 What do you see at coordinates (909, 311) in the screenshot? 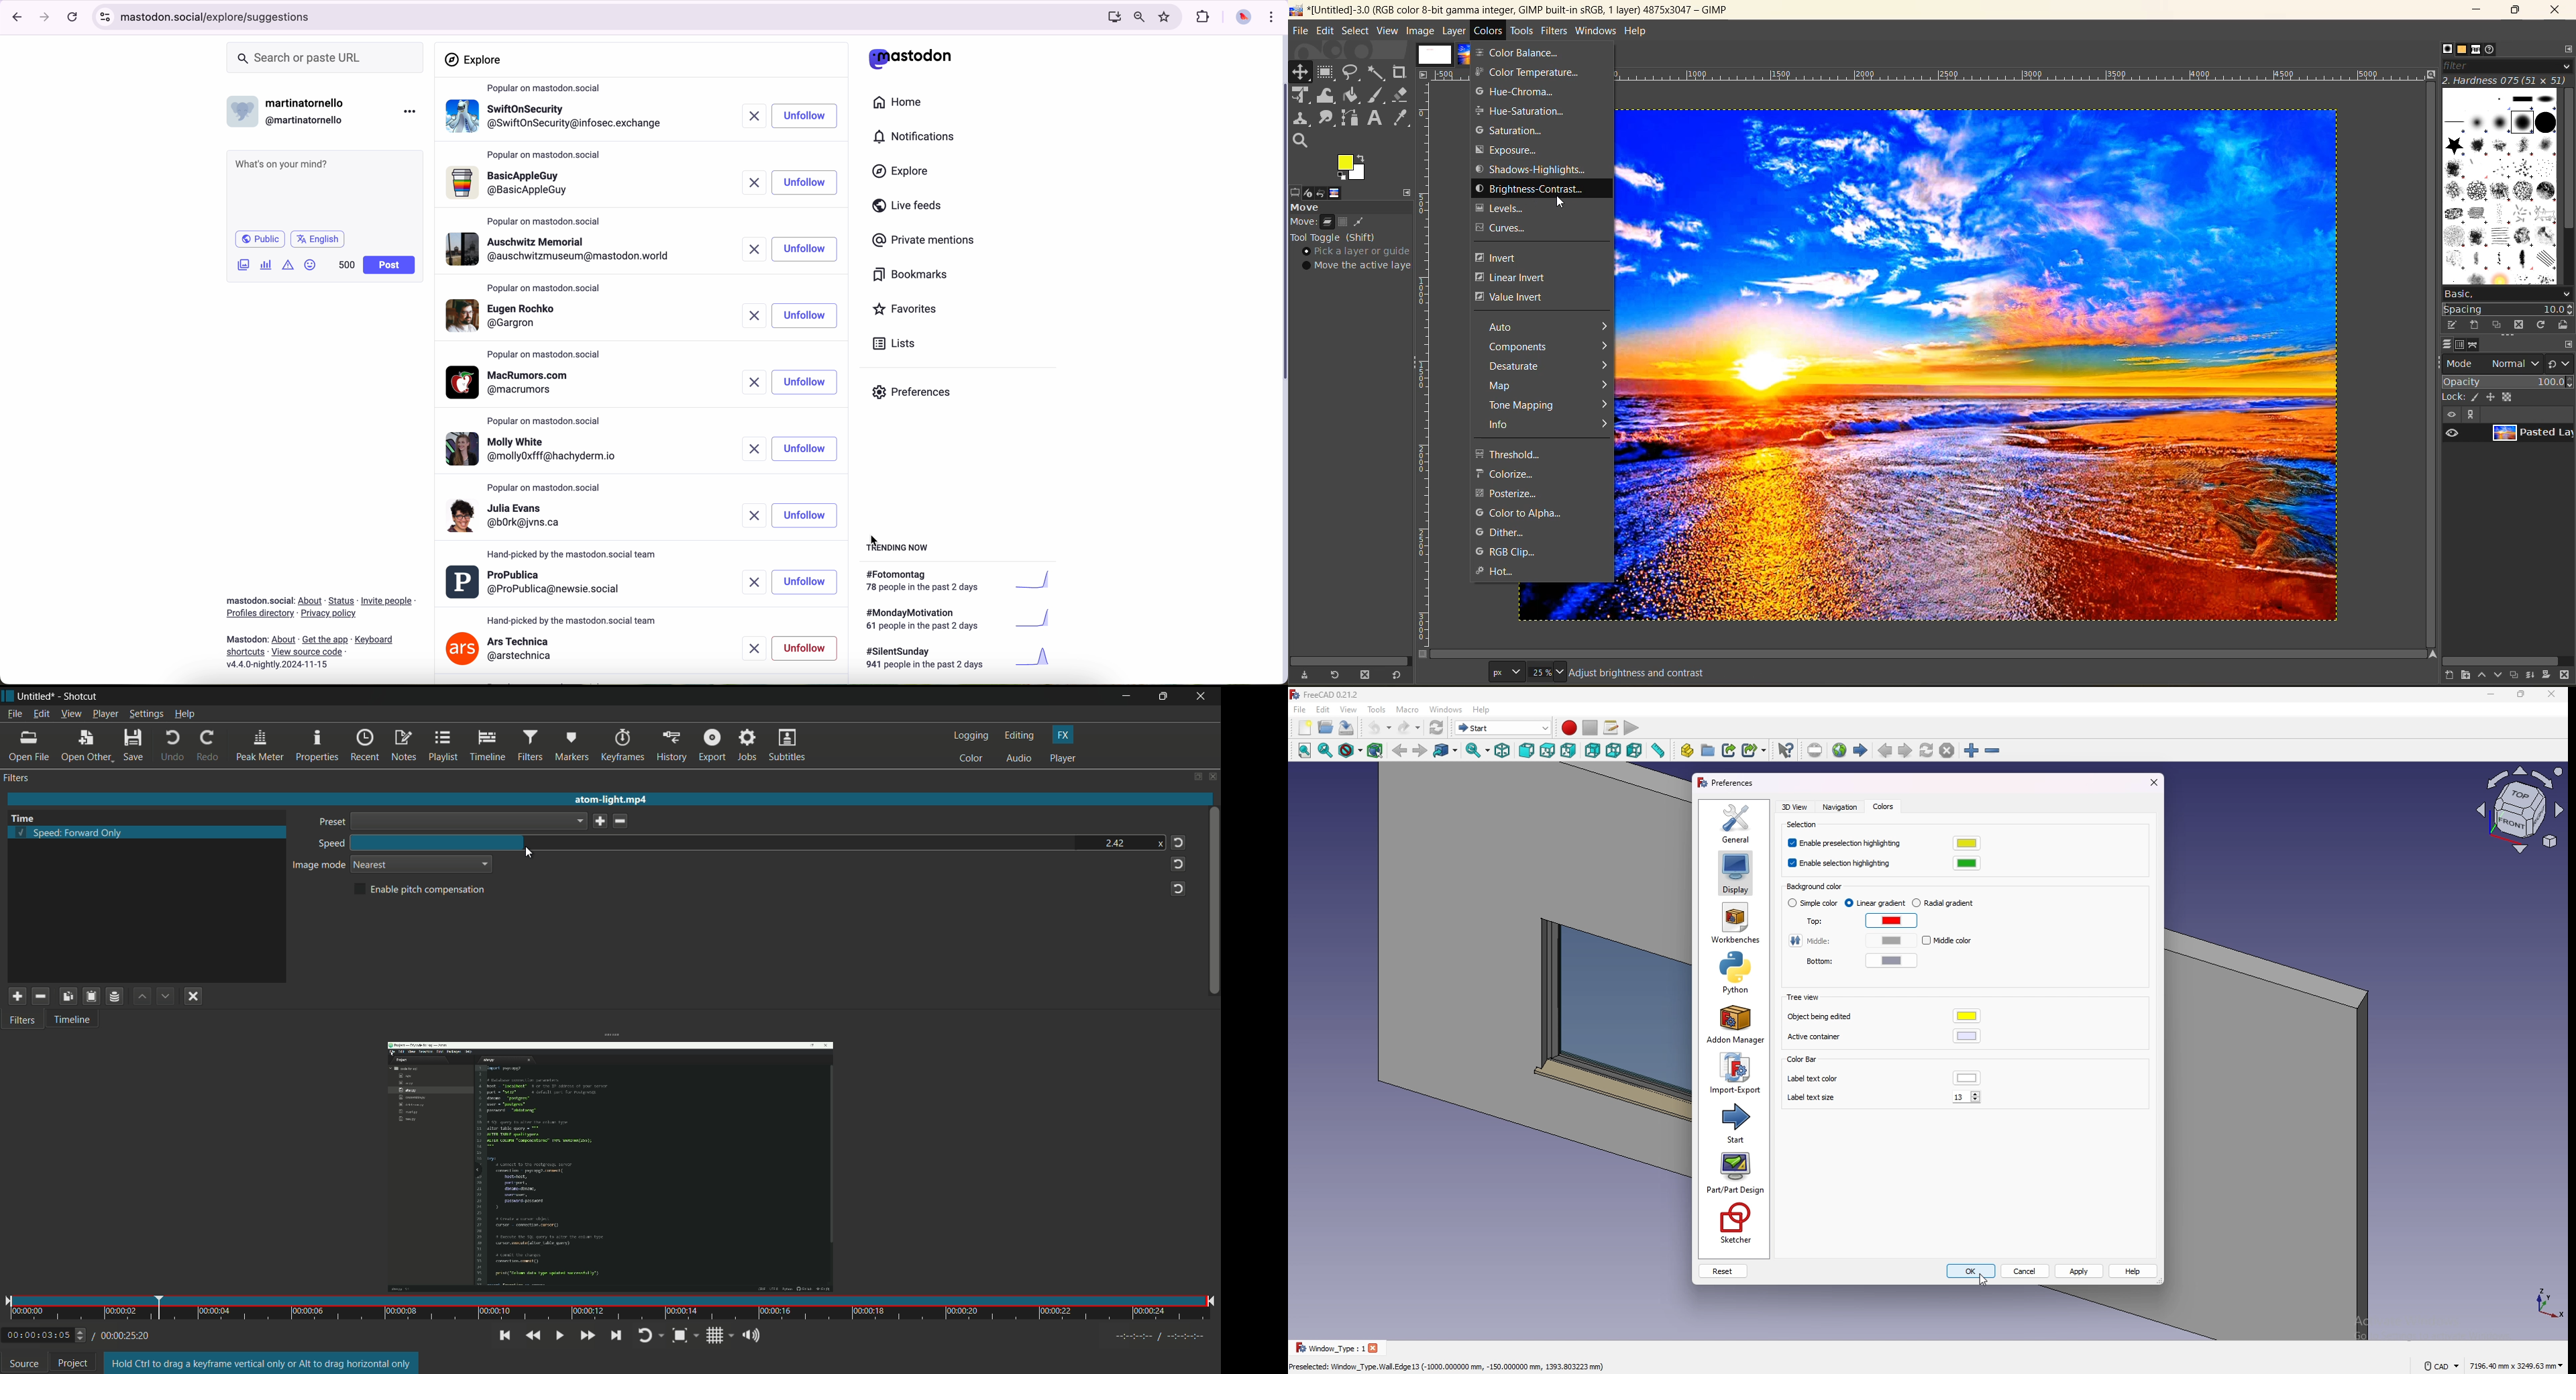
I see `favorites` at bounding box center [909, 311].